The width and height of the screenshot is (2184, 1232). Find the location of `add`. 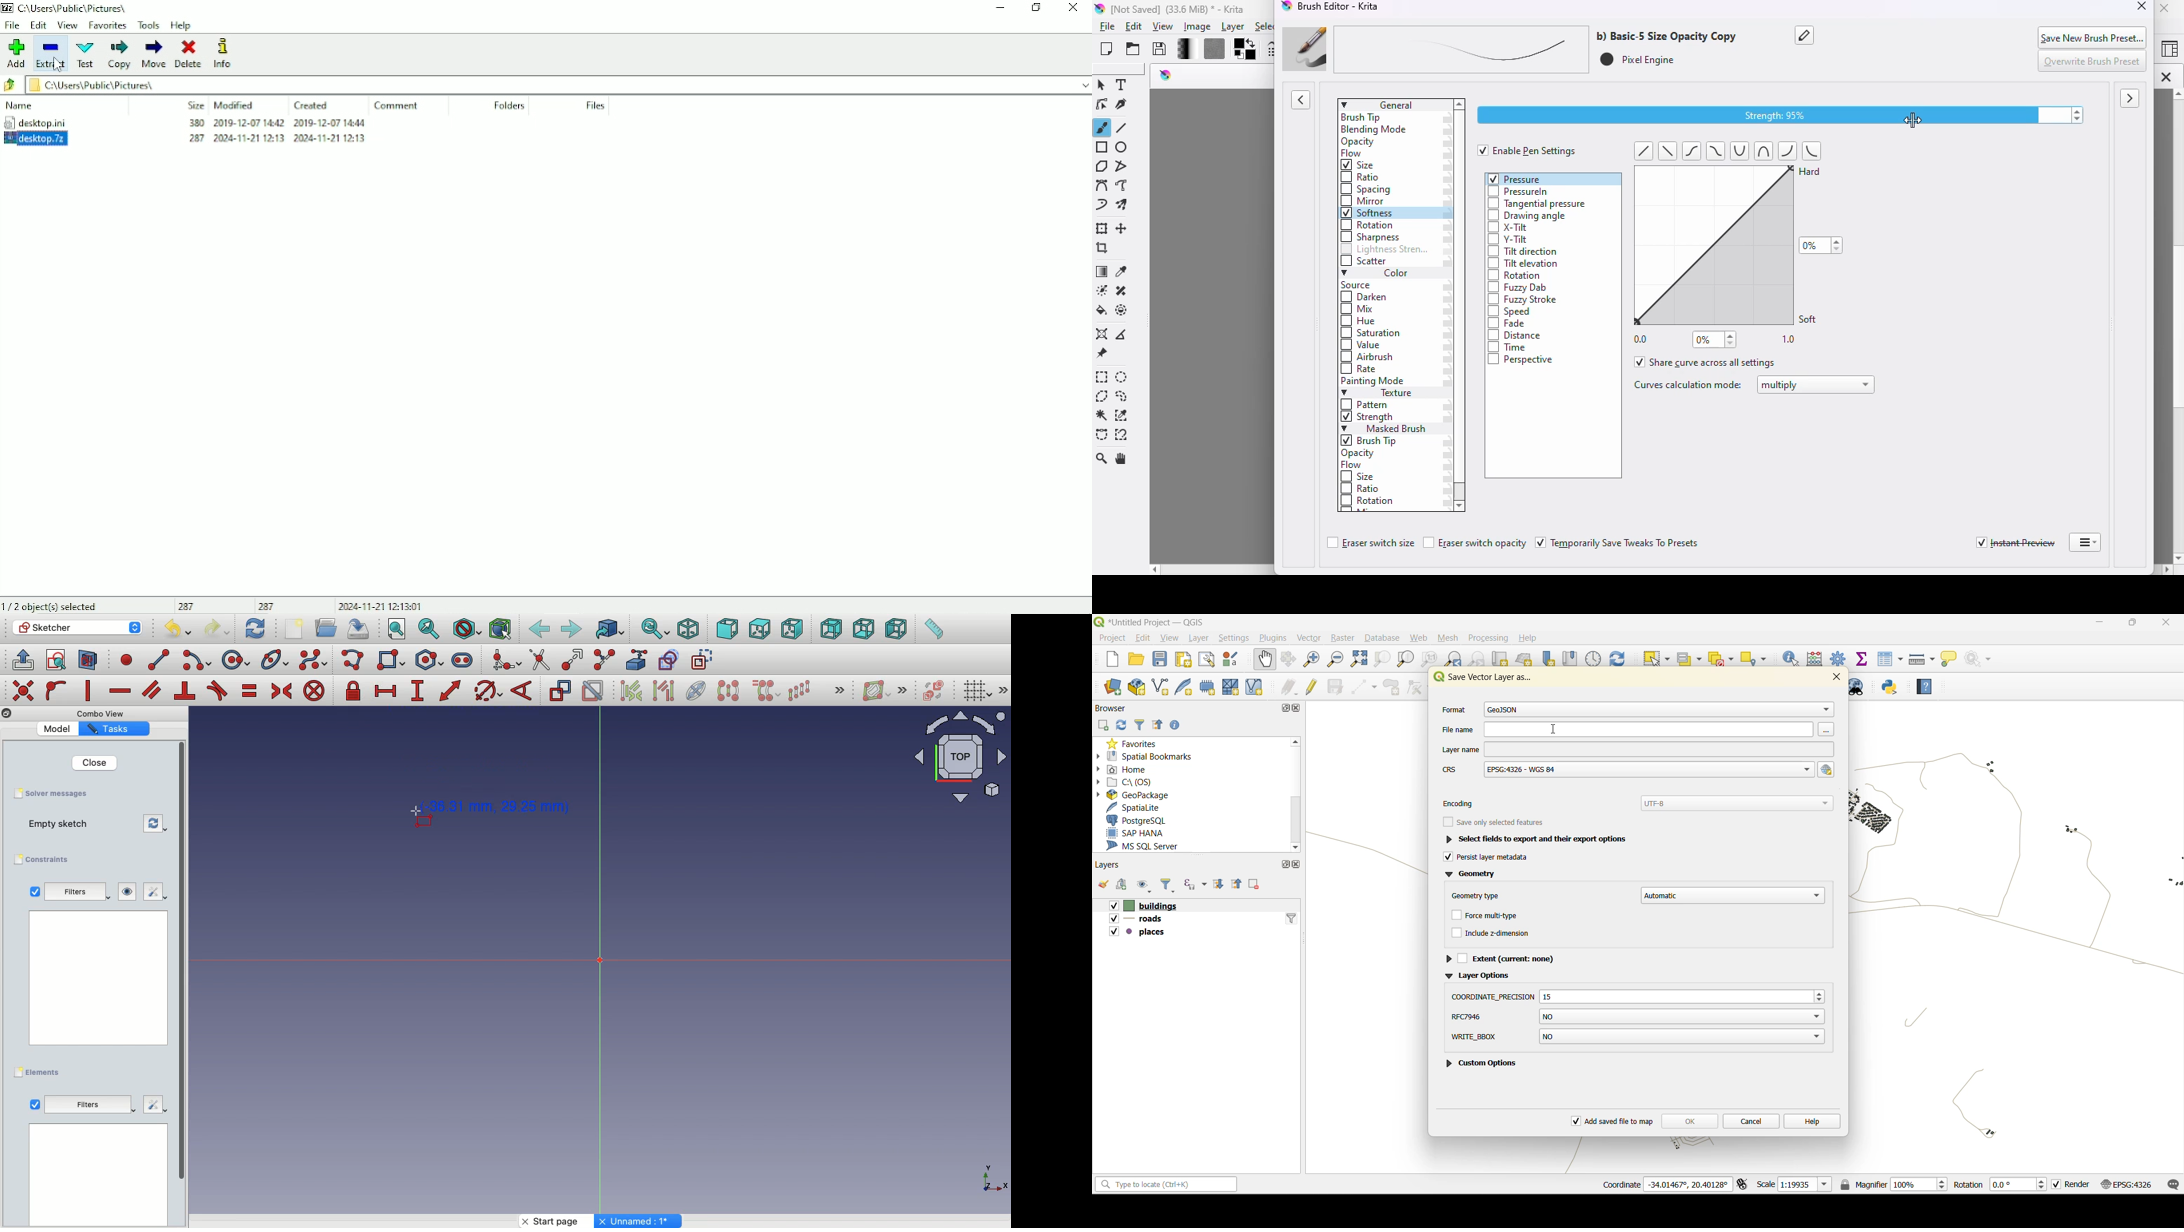

add is located at coordinates (1122, 885).